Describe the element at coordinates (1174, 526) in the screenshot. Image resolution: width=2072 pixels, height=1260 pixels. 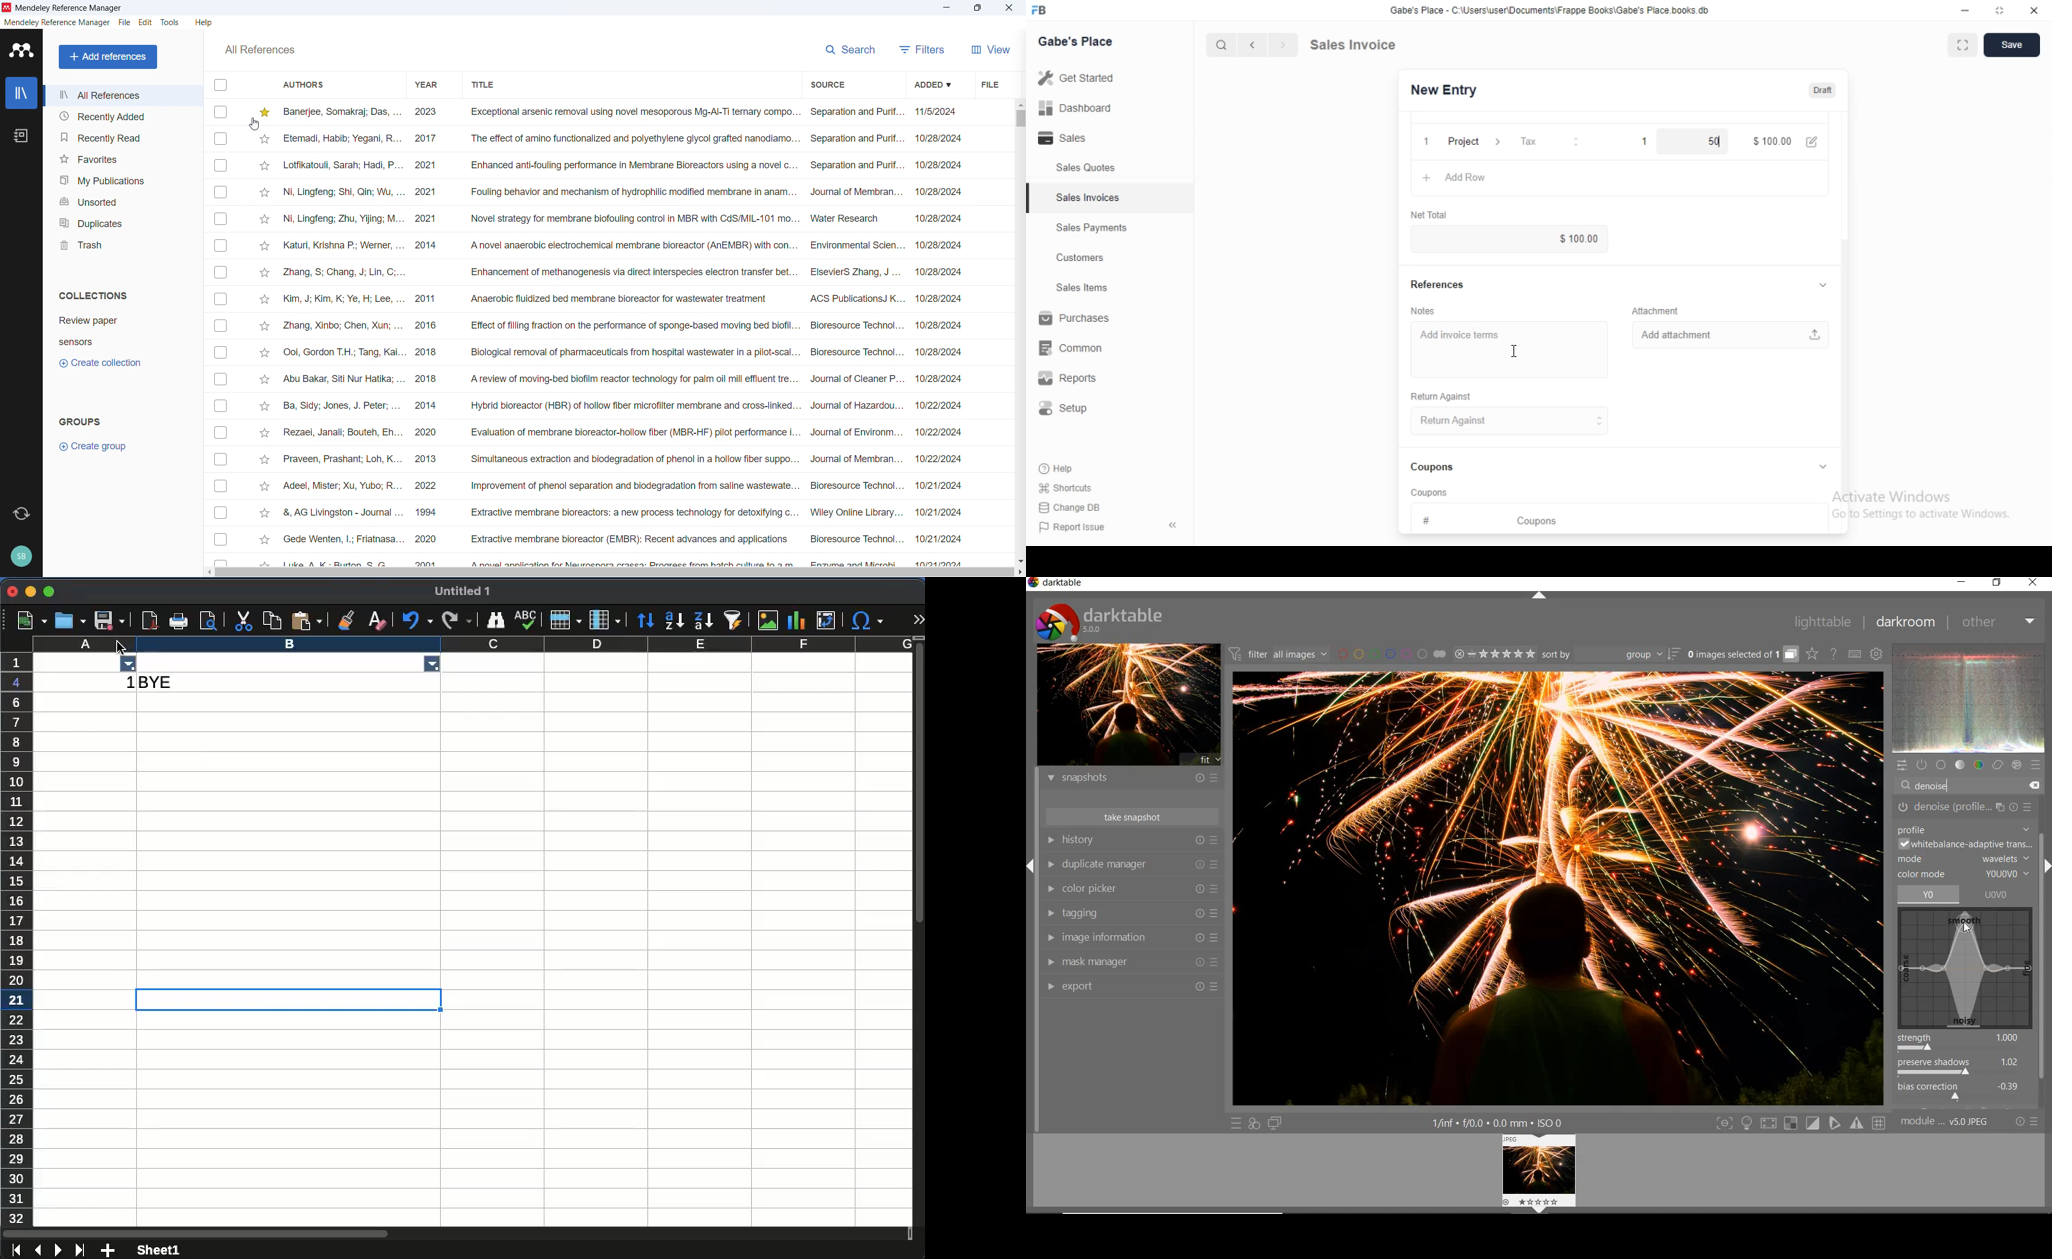
I see `collapse` at that location.